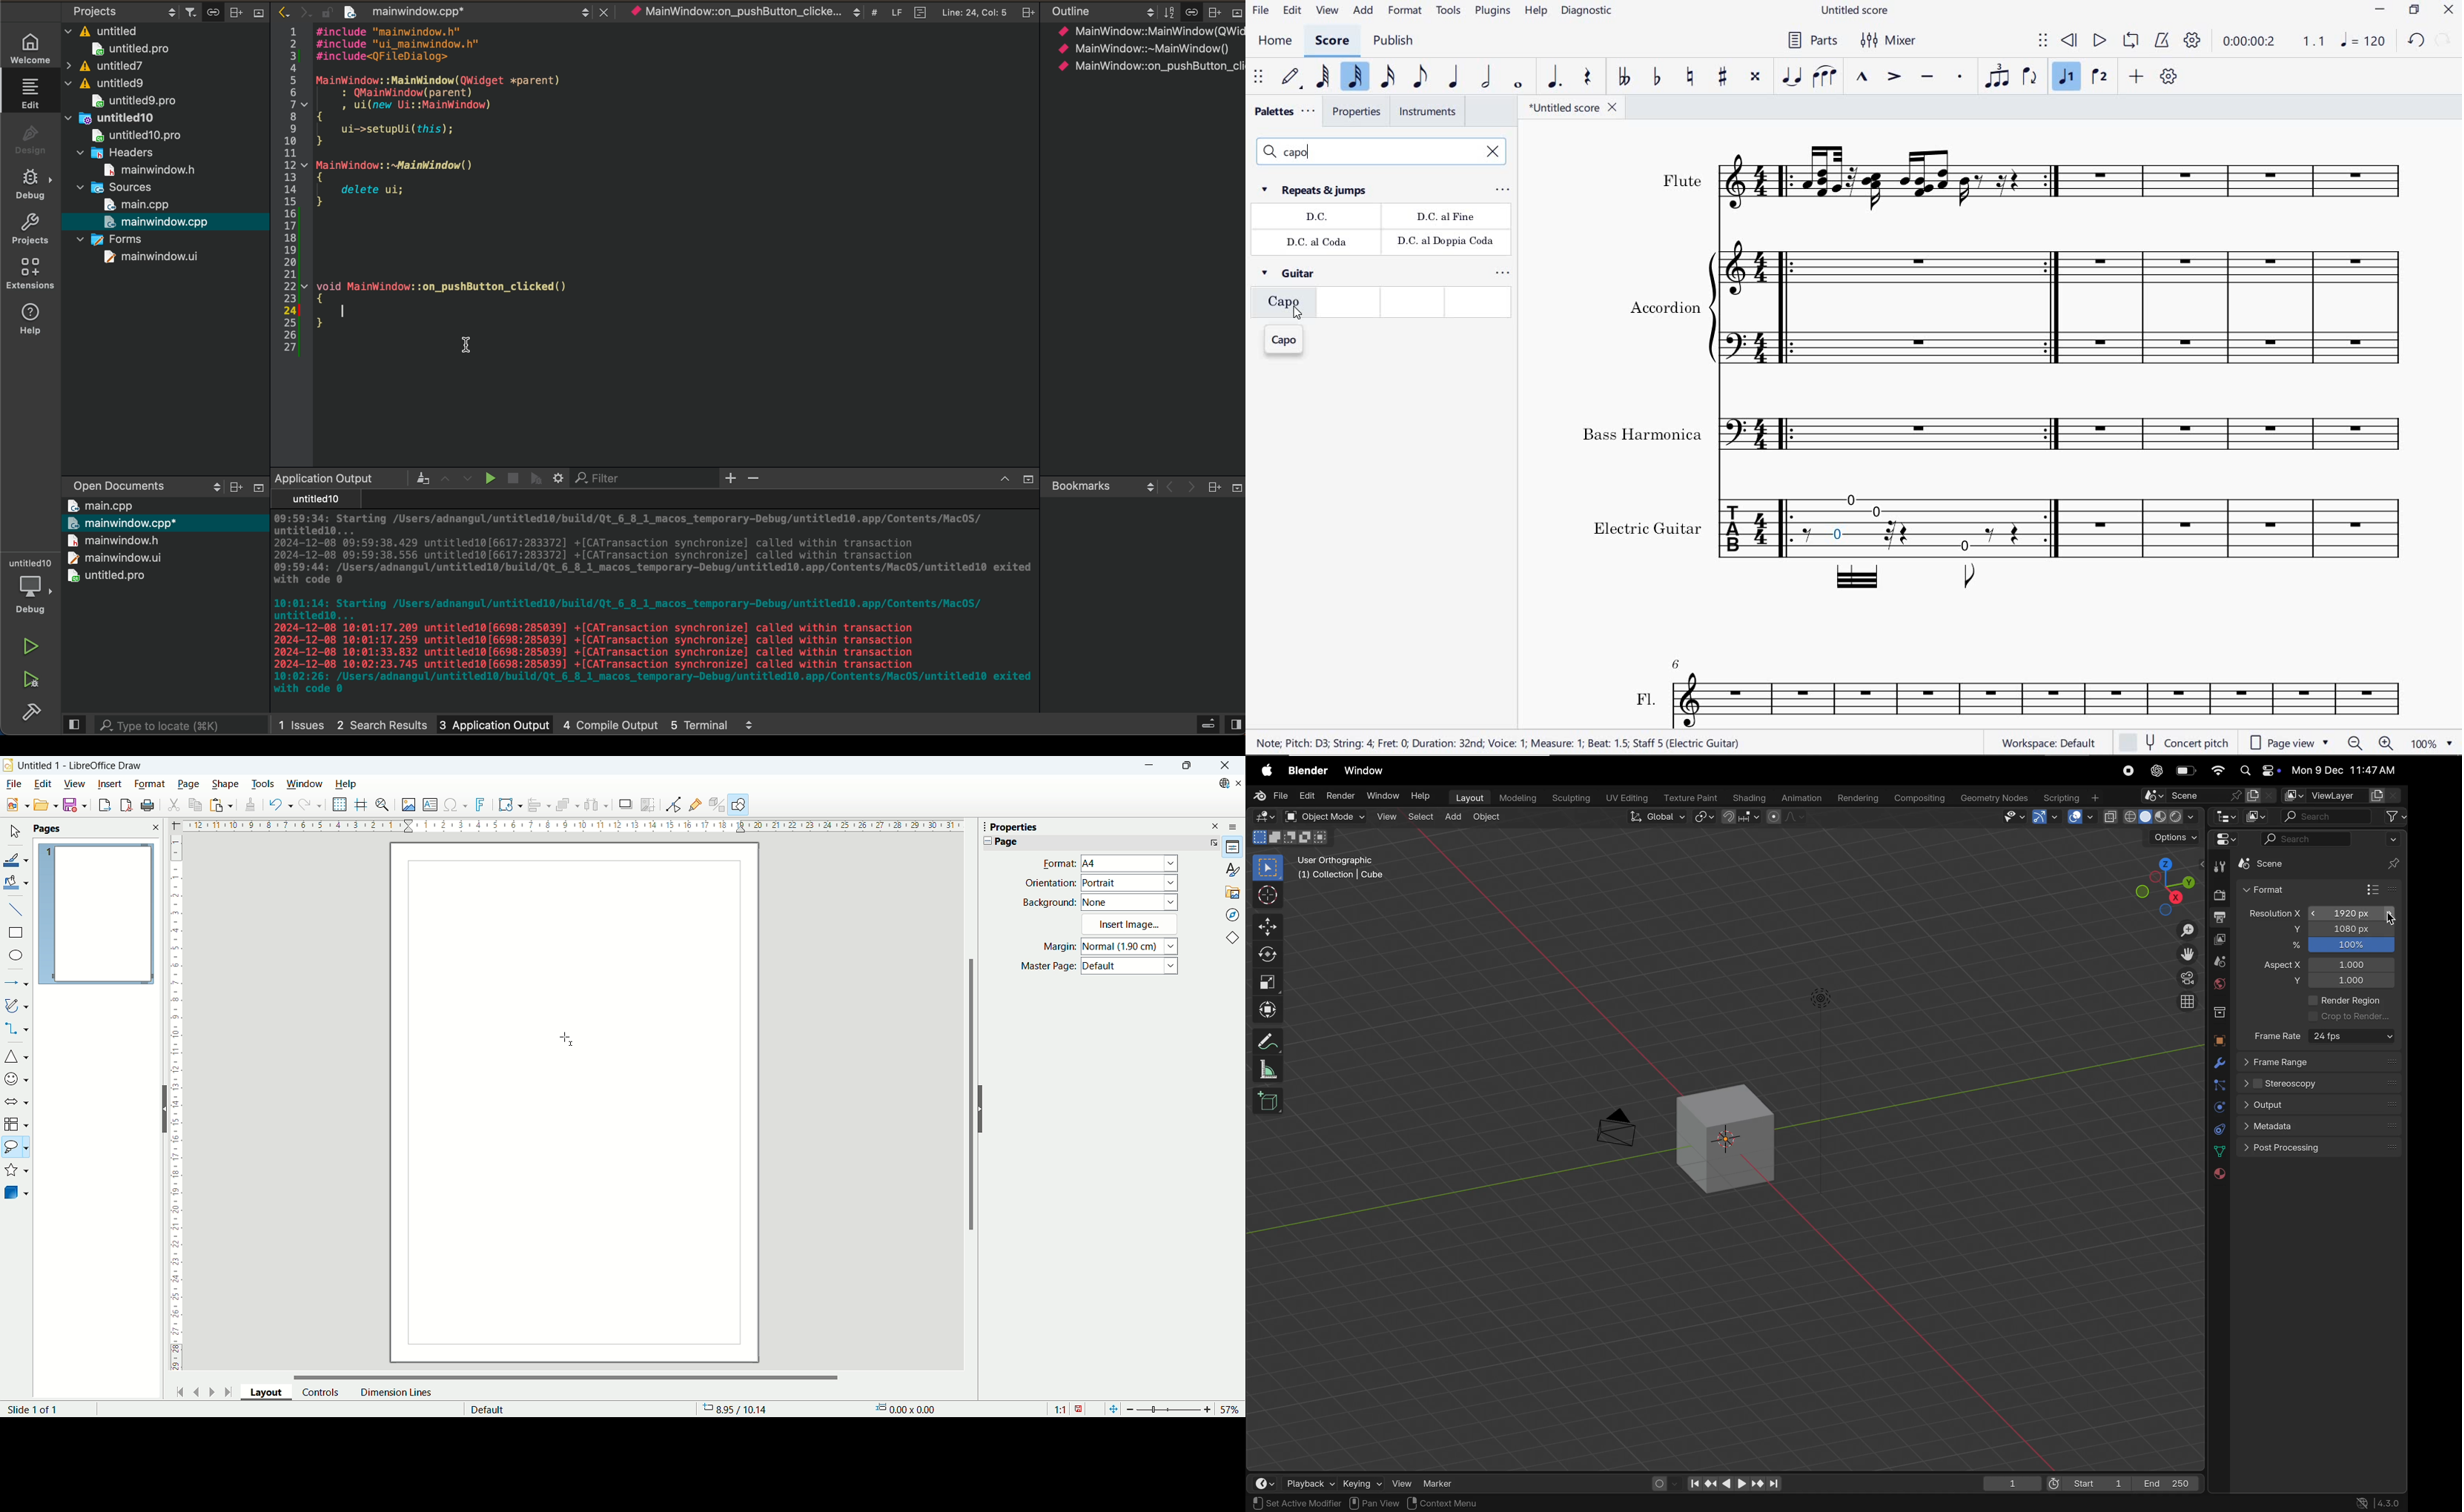 This screenshot has width=2464, height=1512. I want to click on lock, so click(322, 10).